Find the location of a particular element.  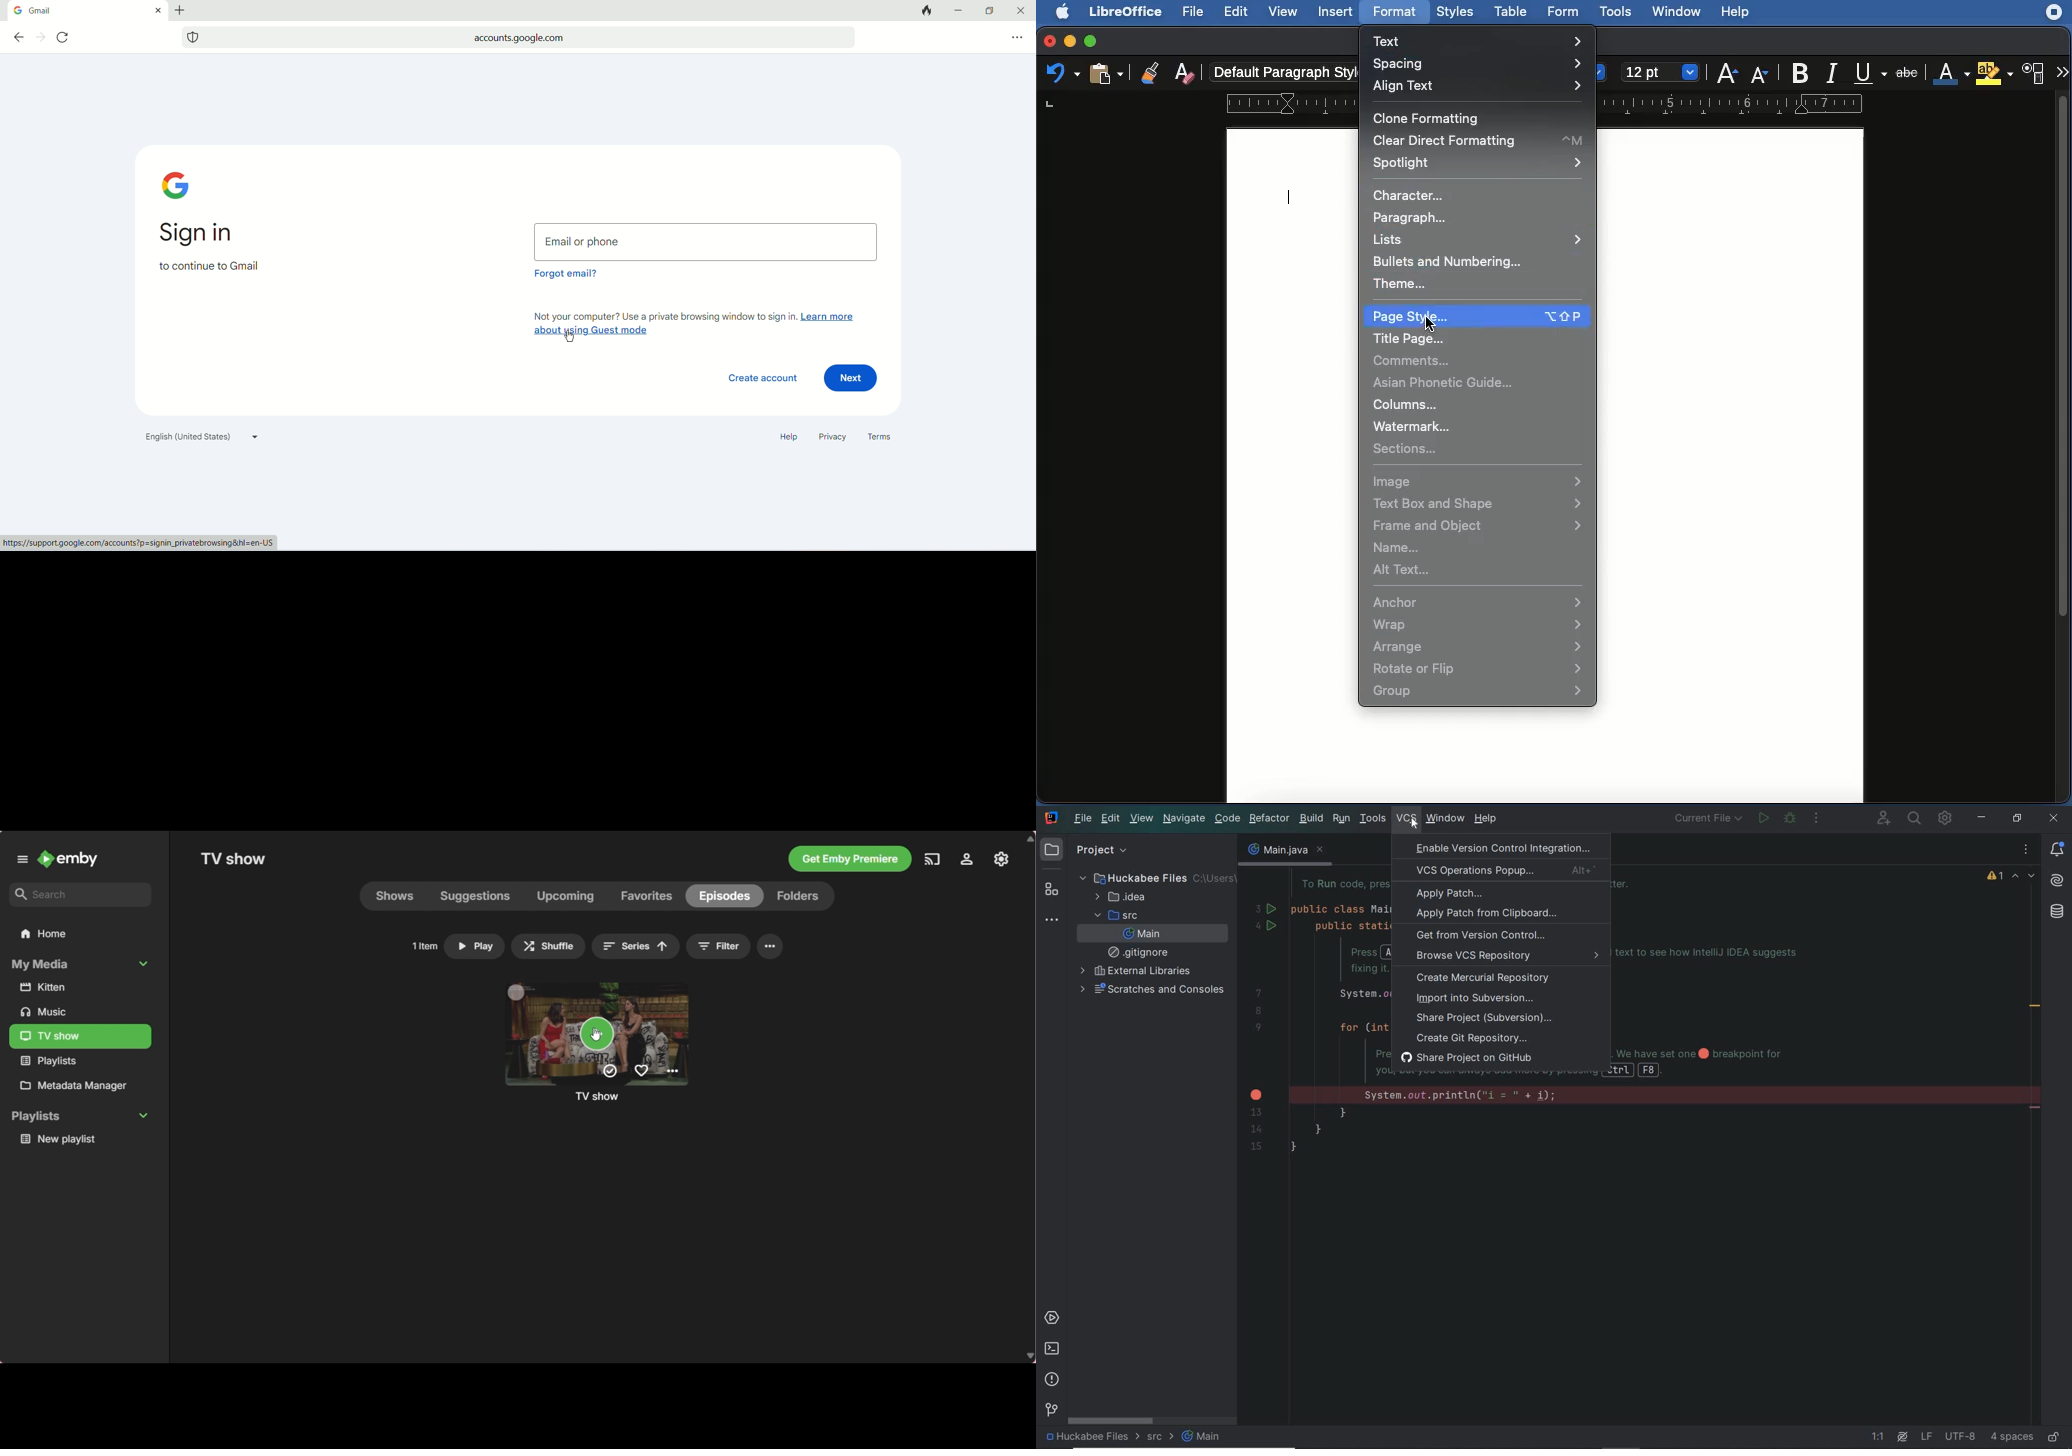

email or phone is located at coordinates (707, 241).